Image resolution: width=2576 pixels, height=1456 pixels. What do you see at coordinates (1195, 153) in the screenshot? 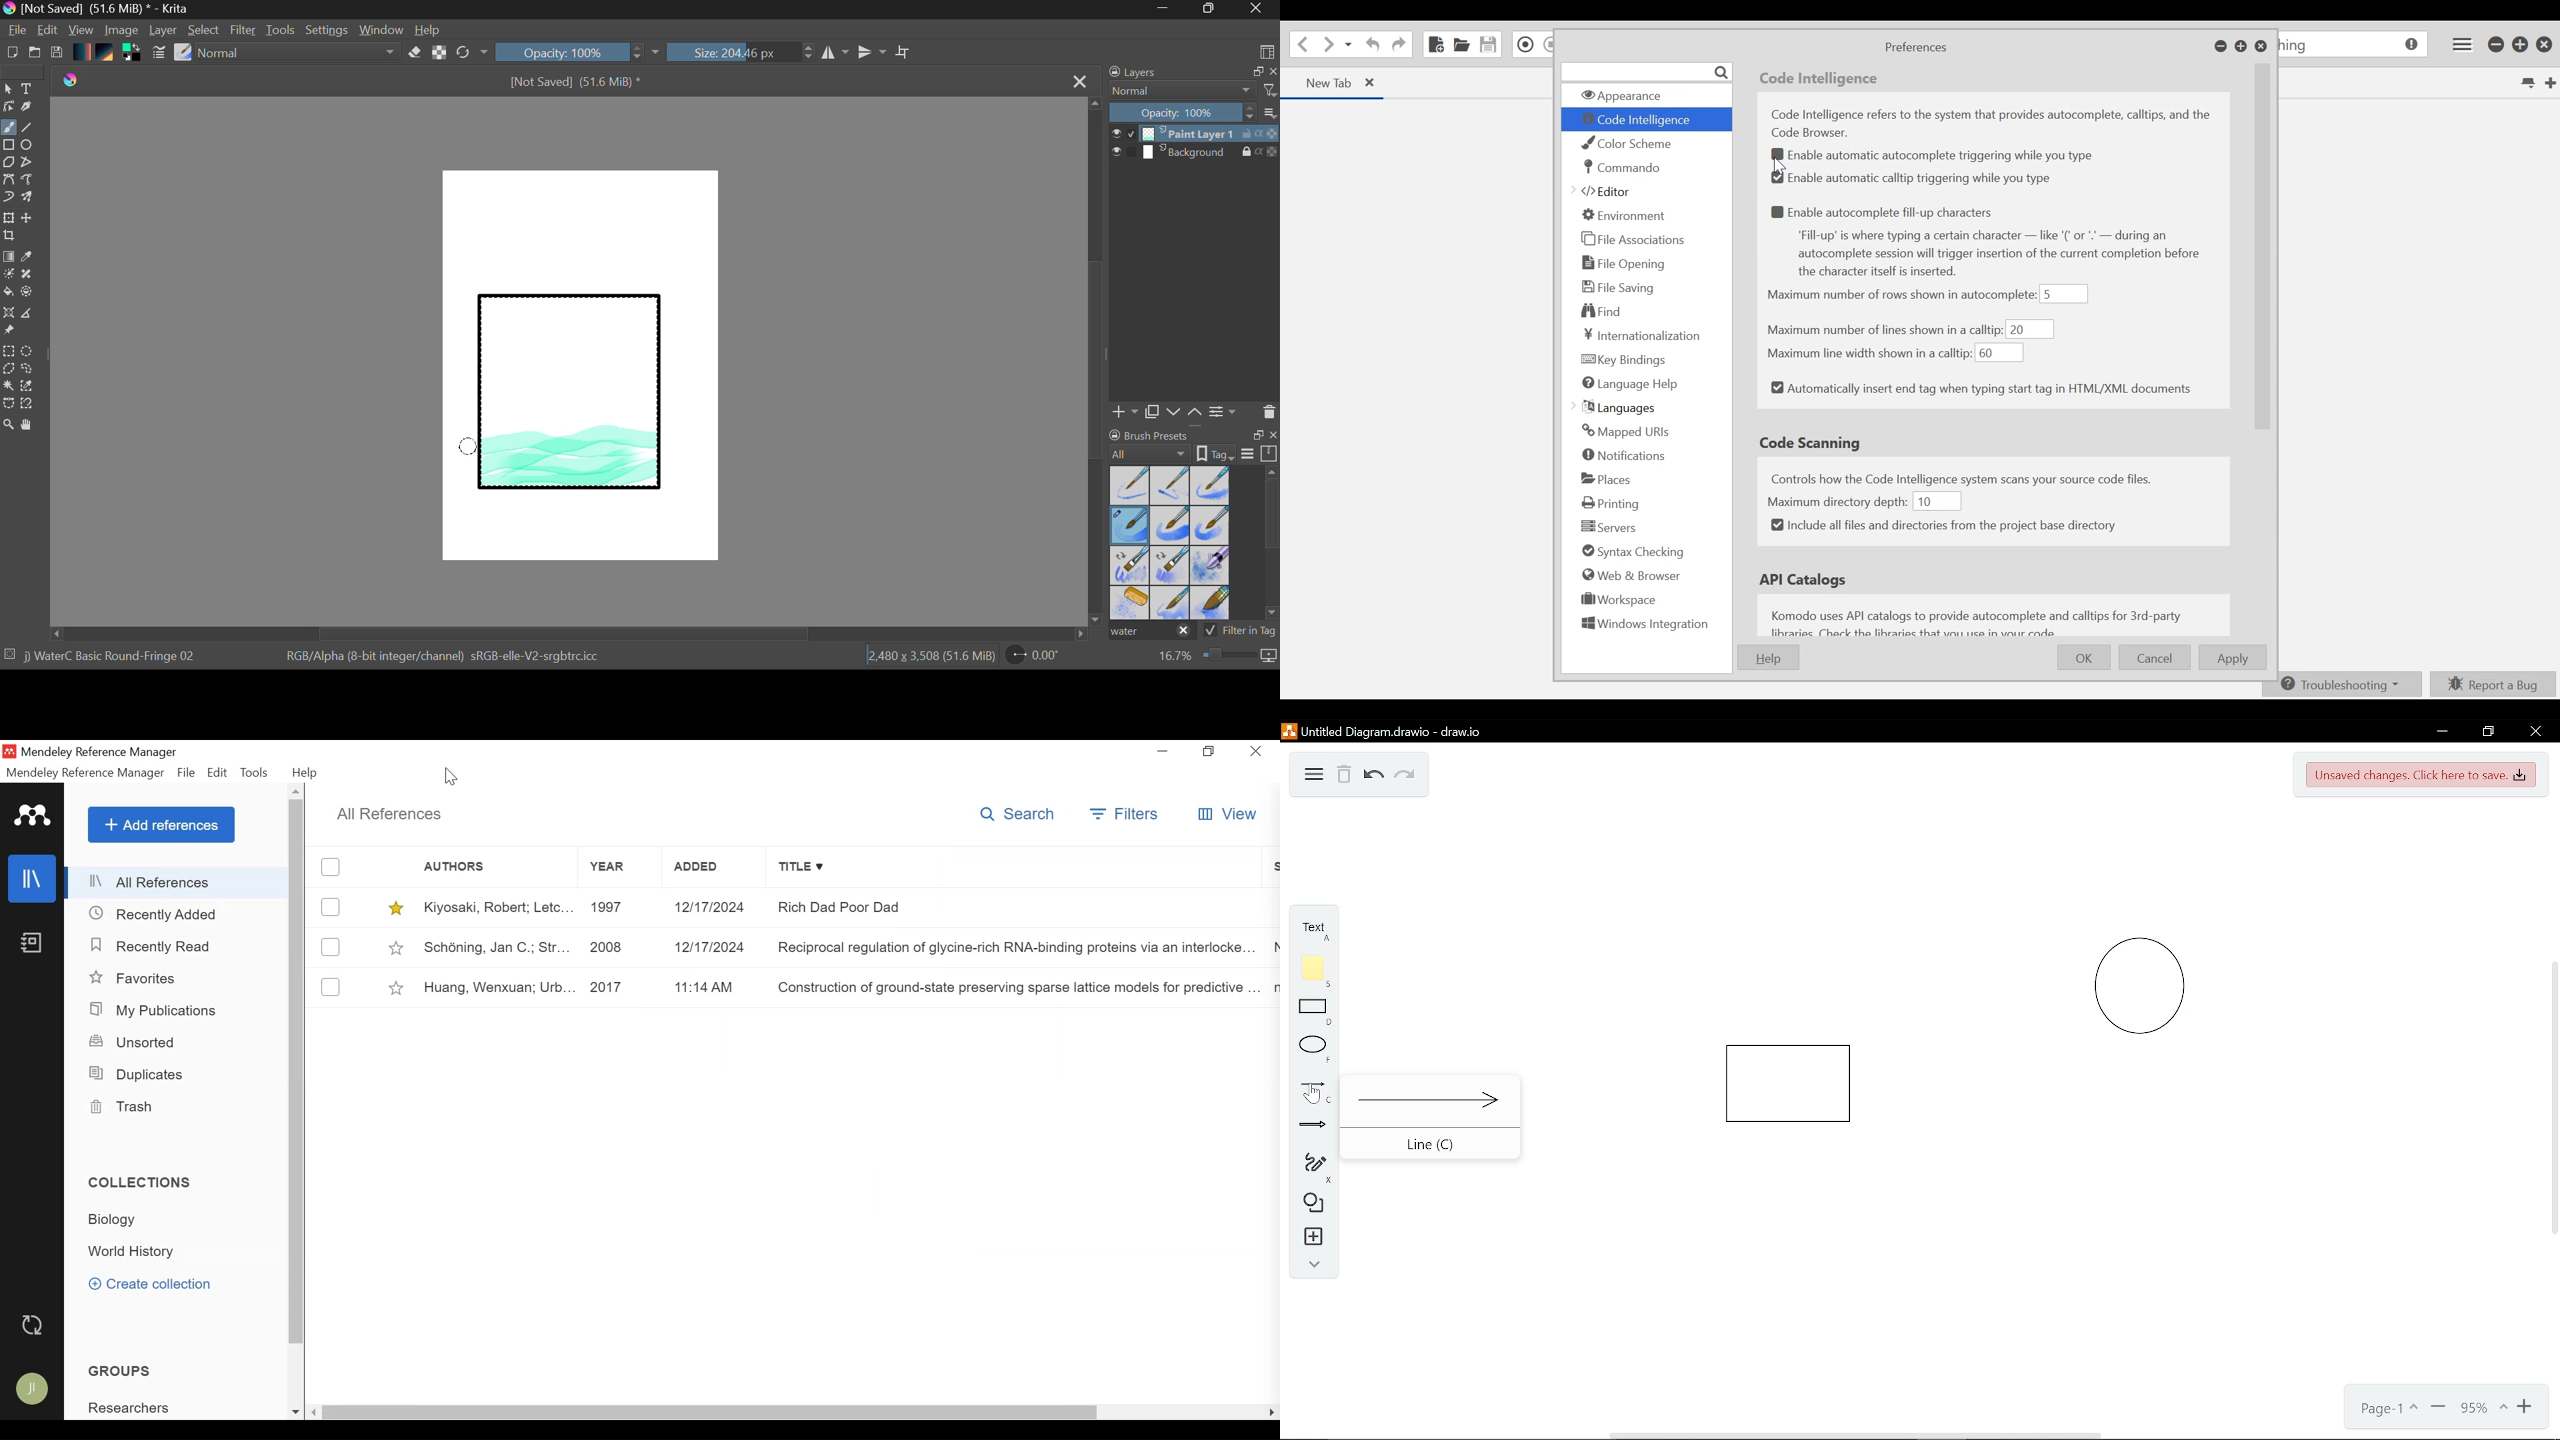
I see `Background Layer` at bounding box center [1195, 153].